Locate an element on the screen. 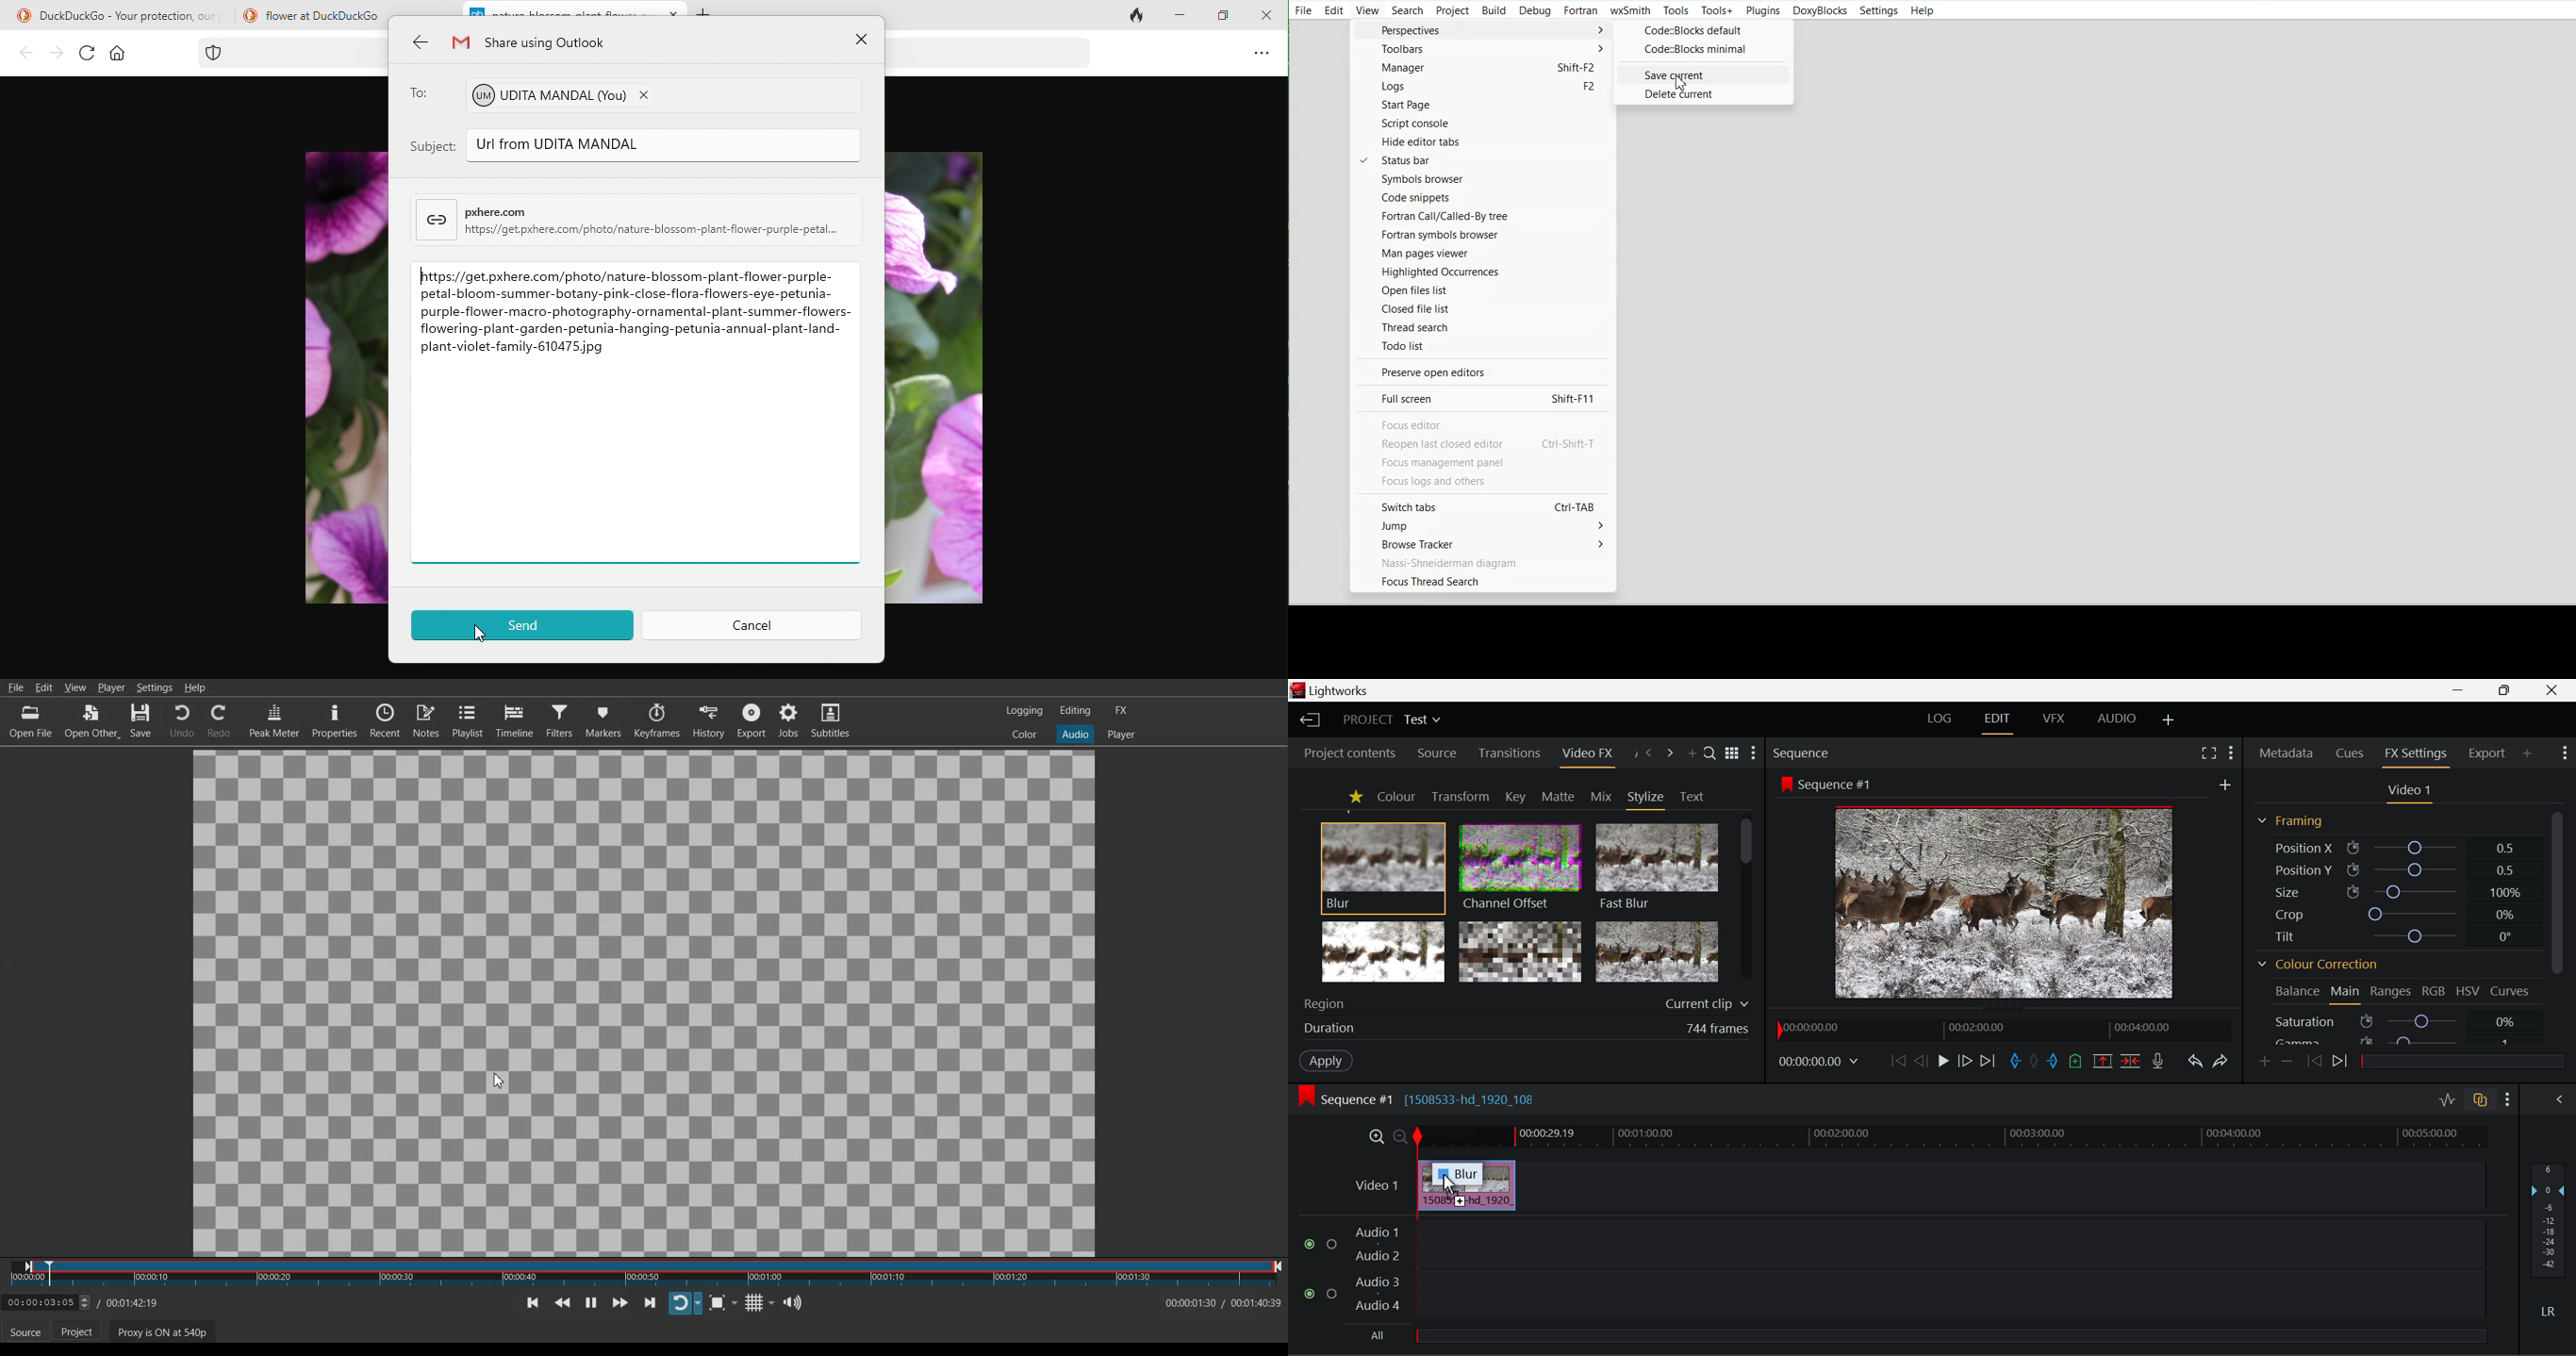 The height and width of the screenshot is (1372, 2576). Last keyframe is located at coordinates (2315, 1063).